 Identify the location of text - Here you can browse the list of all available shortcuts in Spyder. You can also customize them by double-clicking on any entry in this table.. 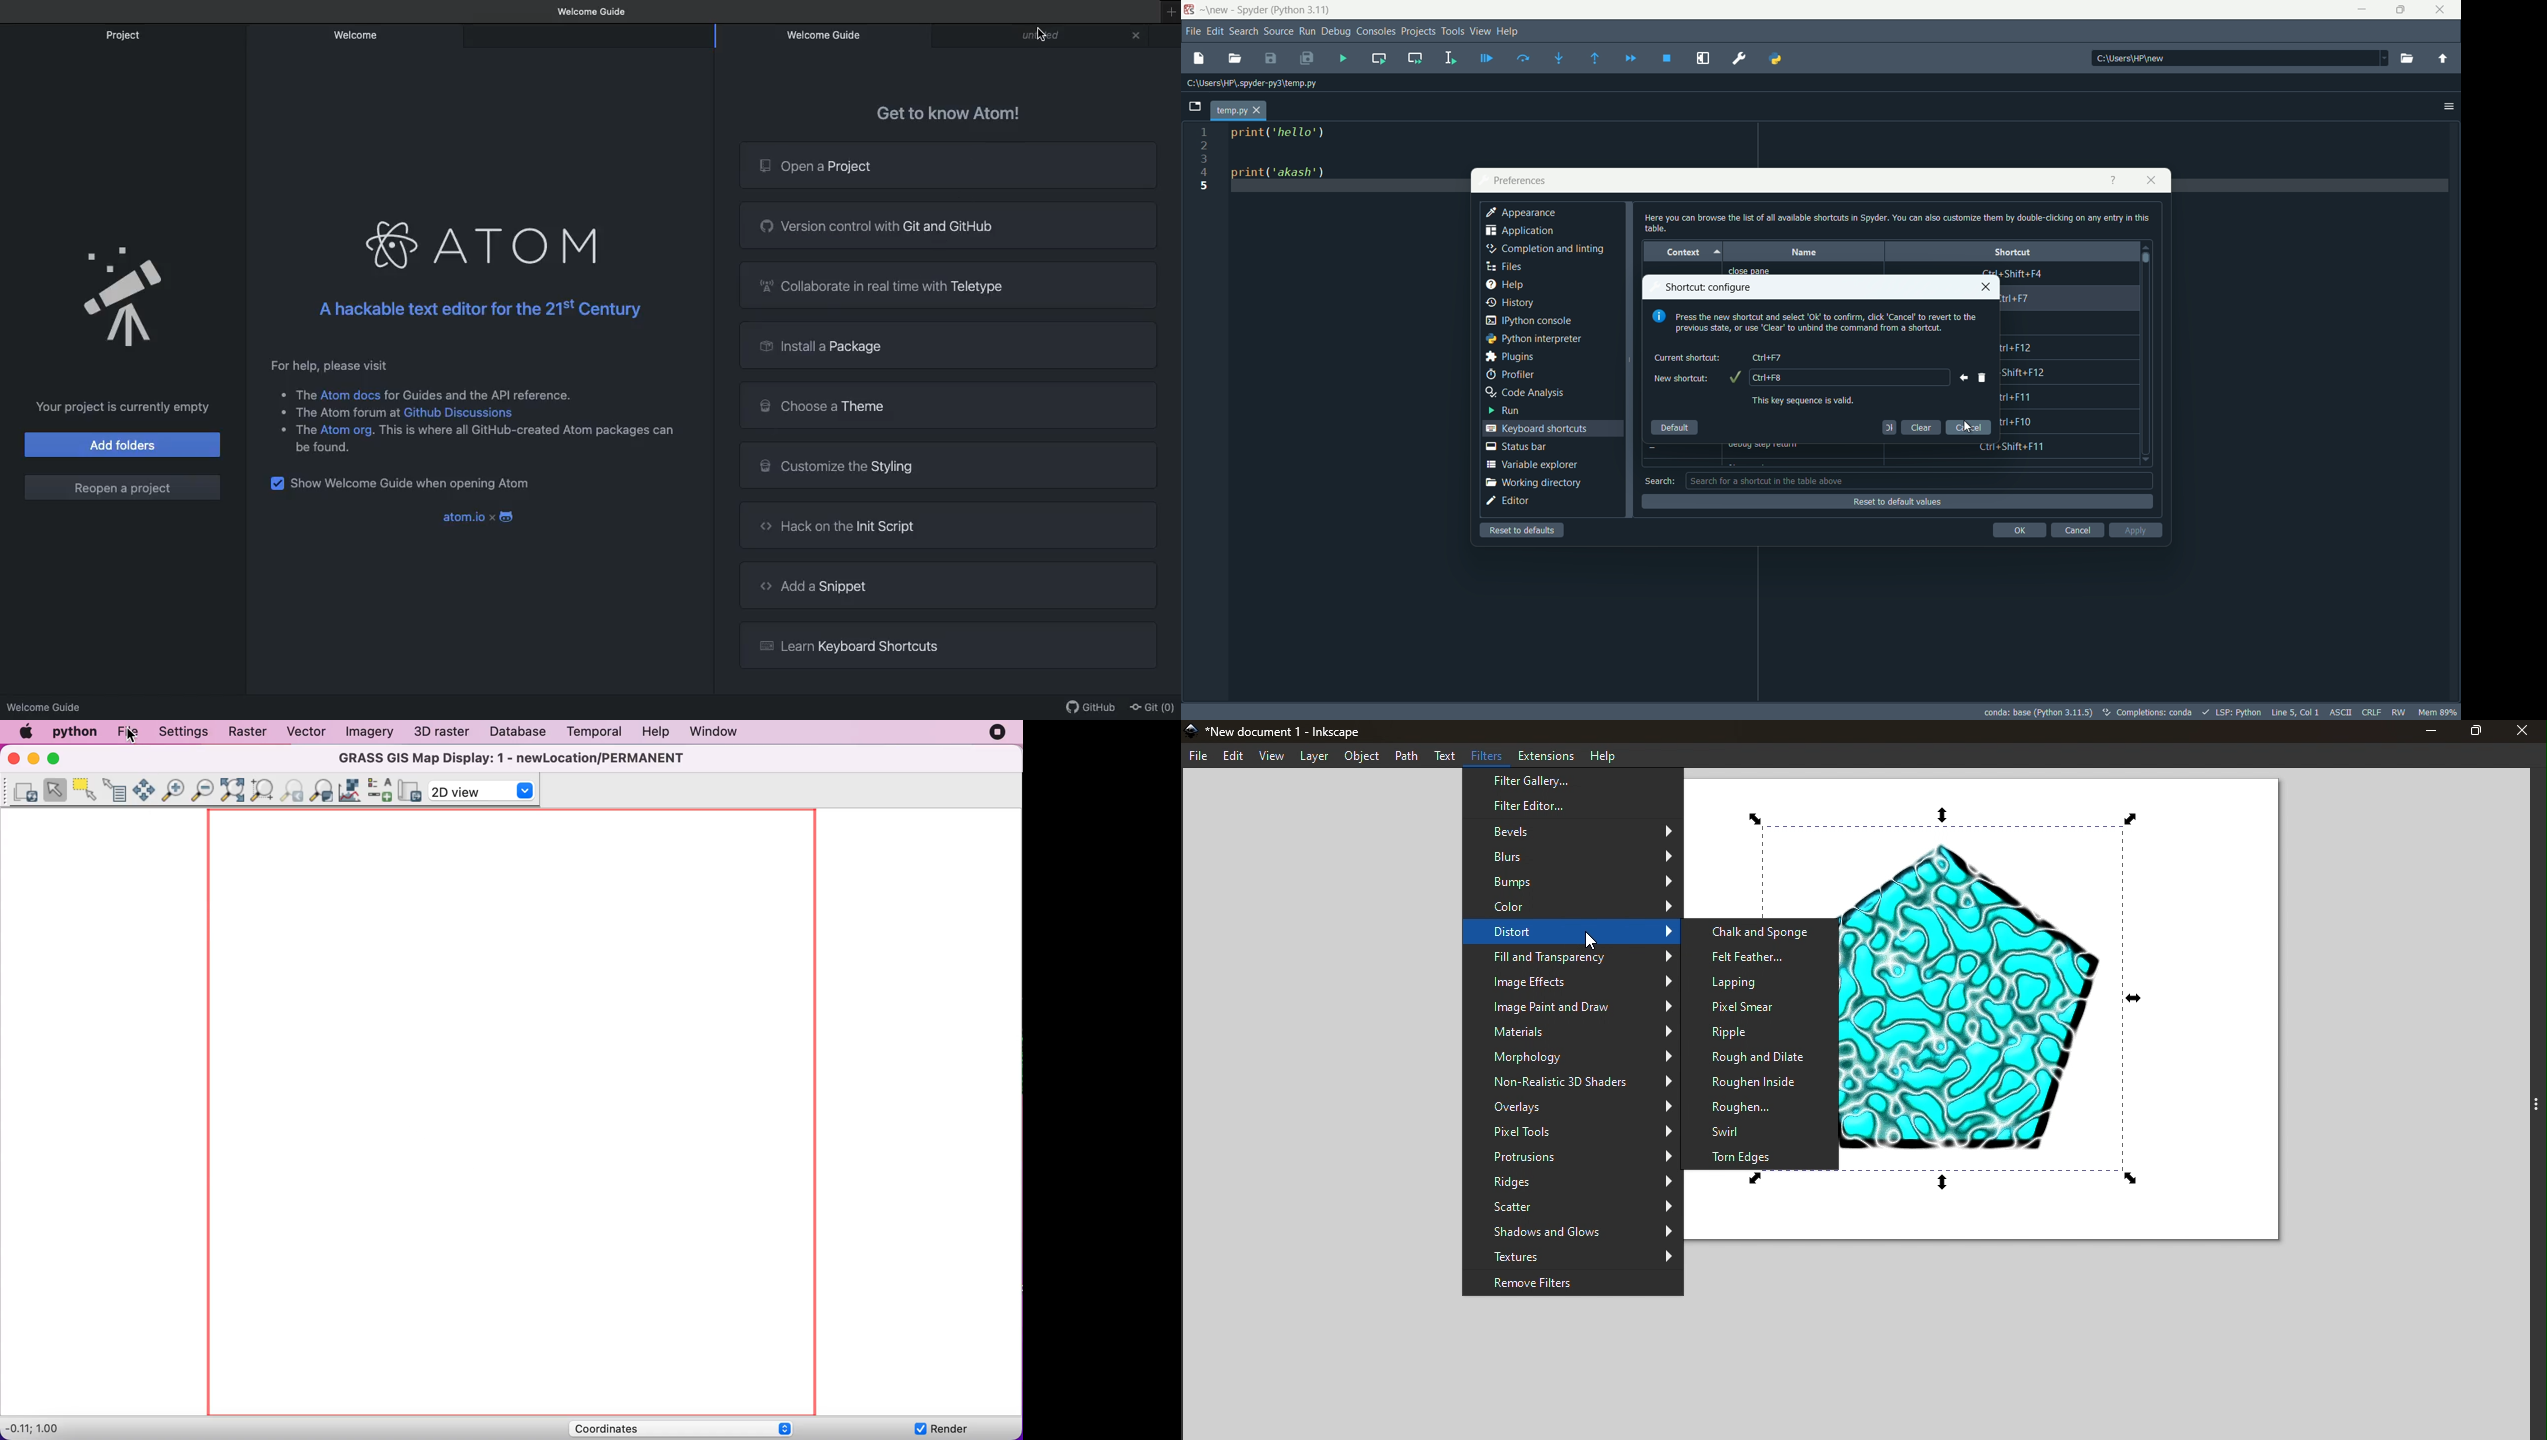
(1896, 222).